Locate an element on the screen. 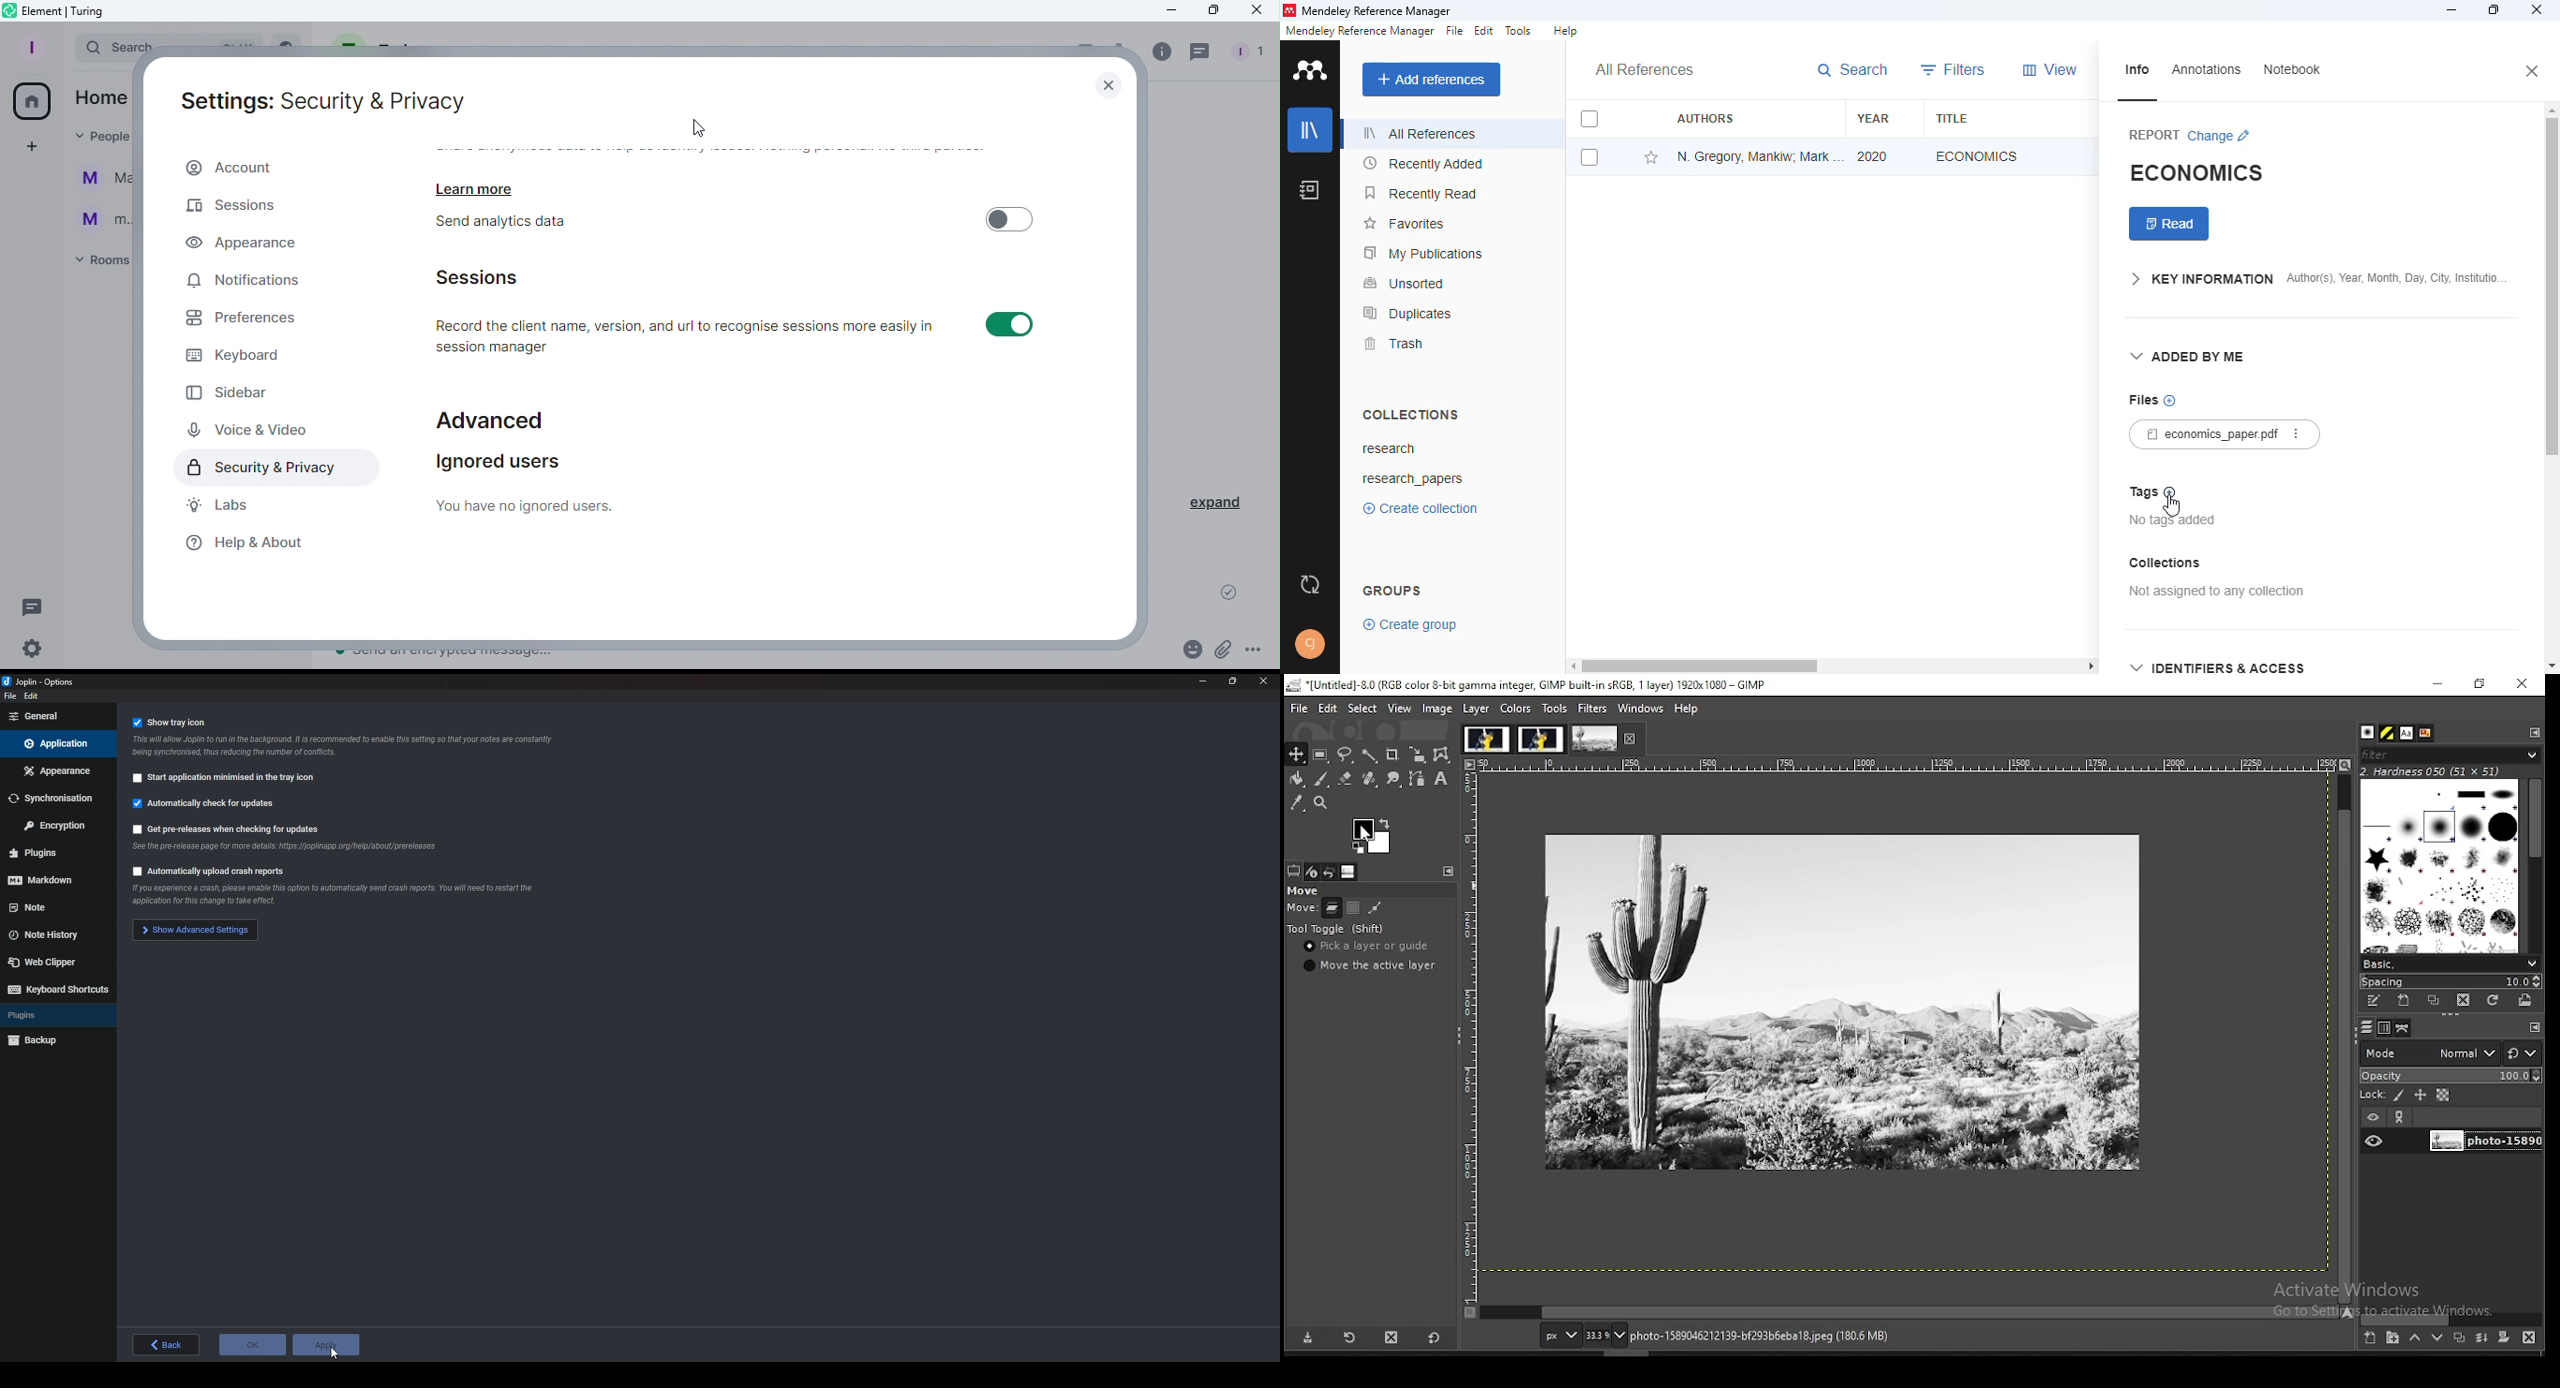  Sessions is located at coordinates (493, 276).